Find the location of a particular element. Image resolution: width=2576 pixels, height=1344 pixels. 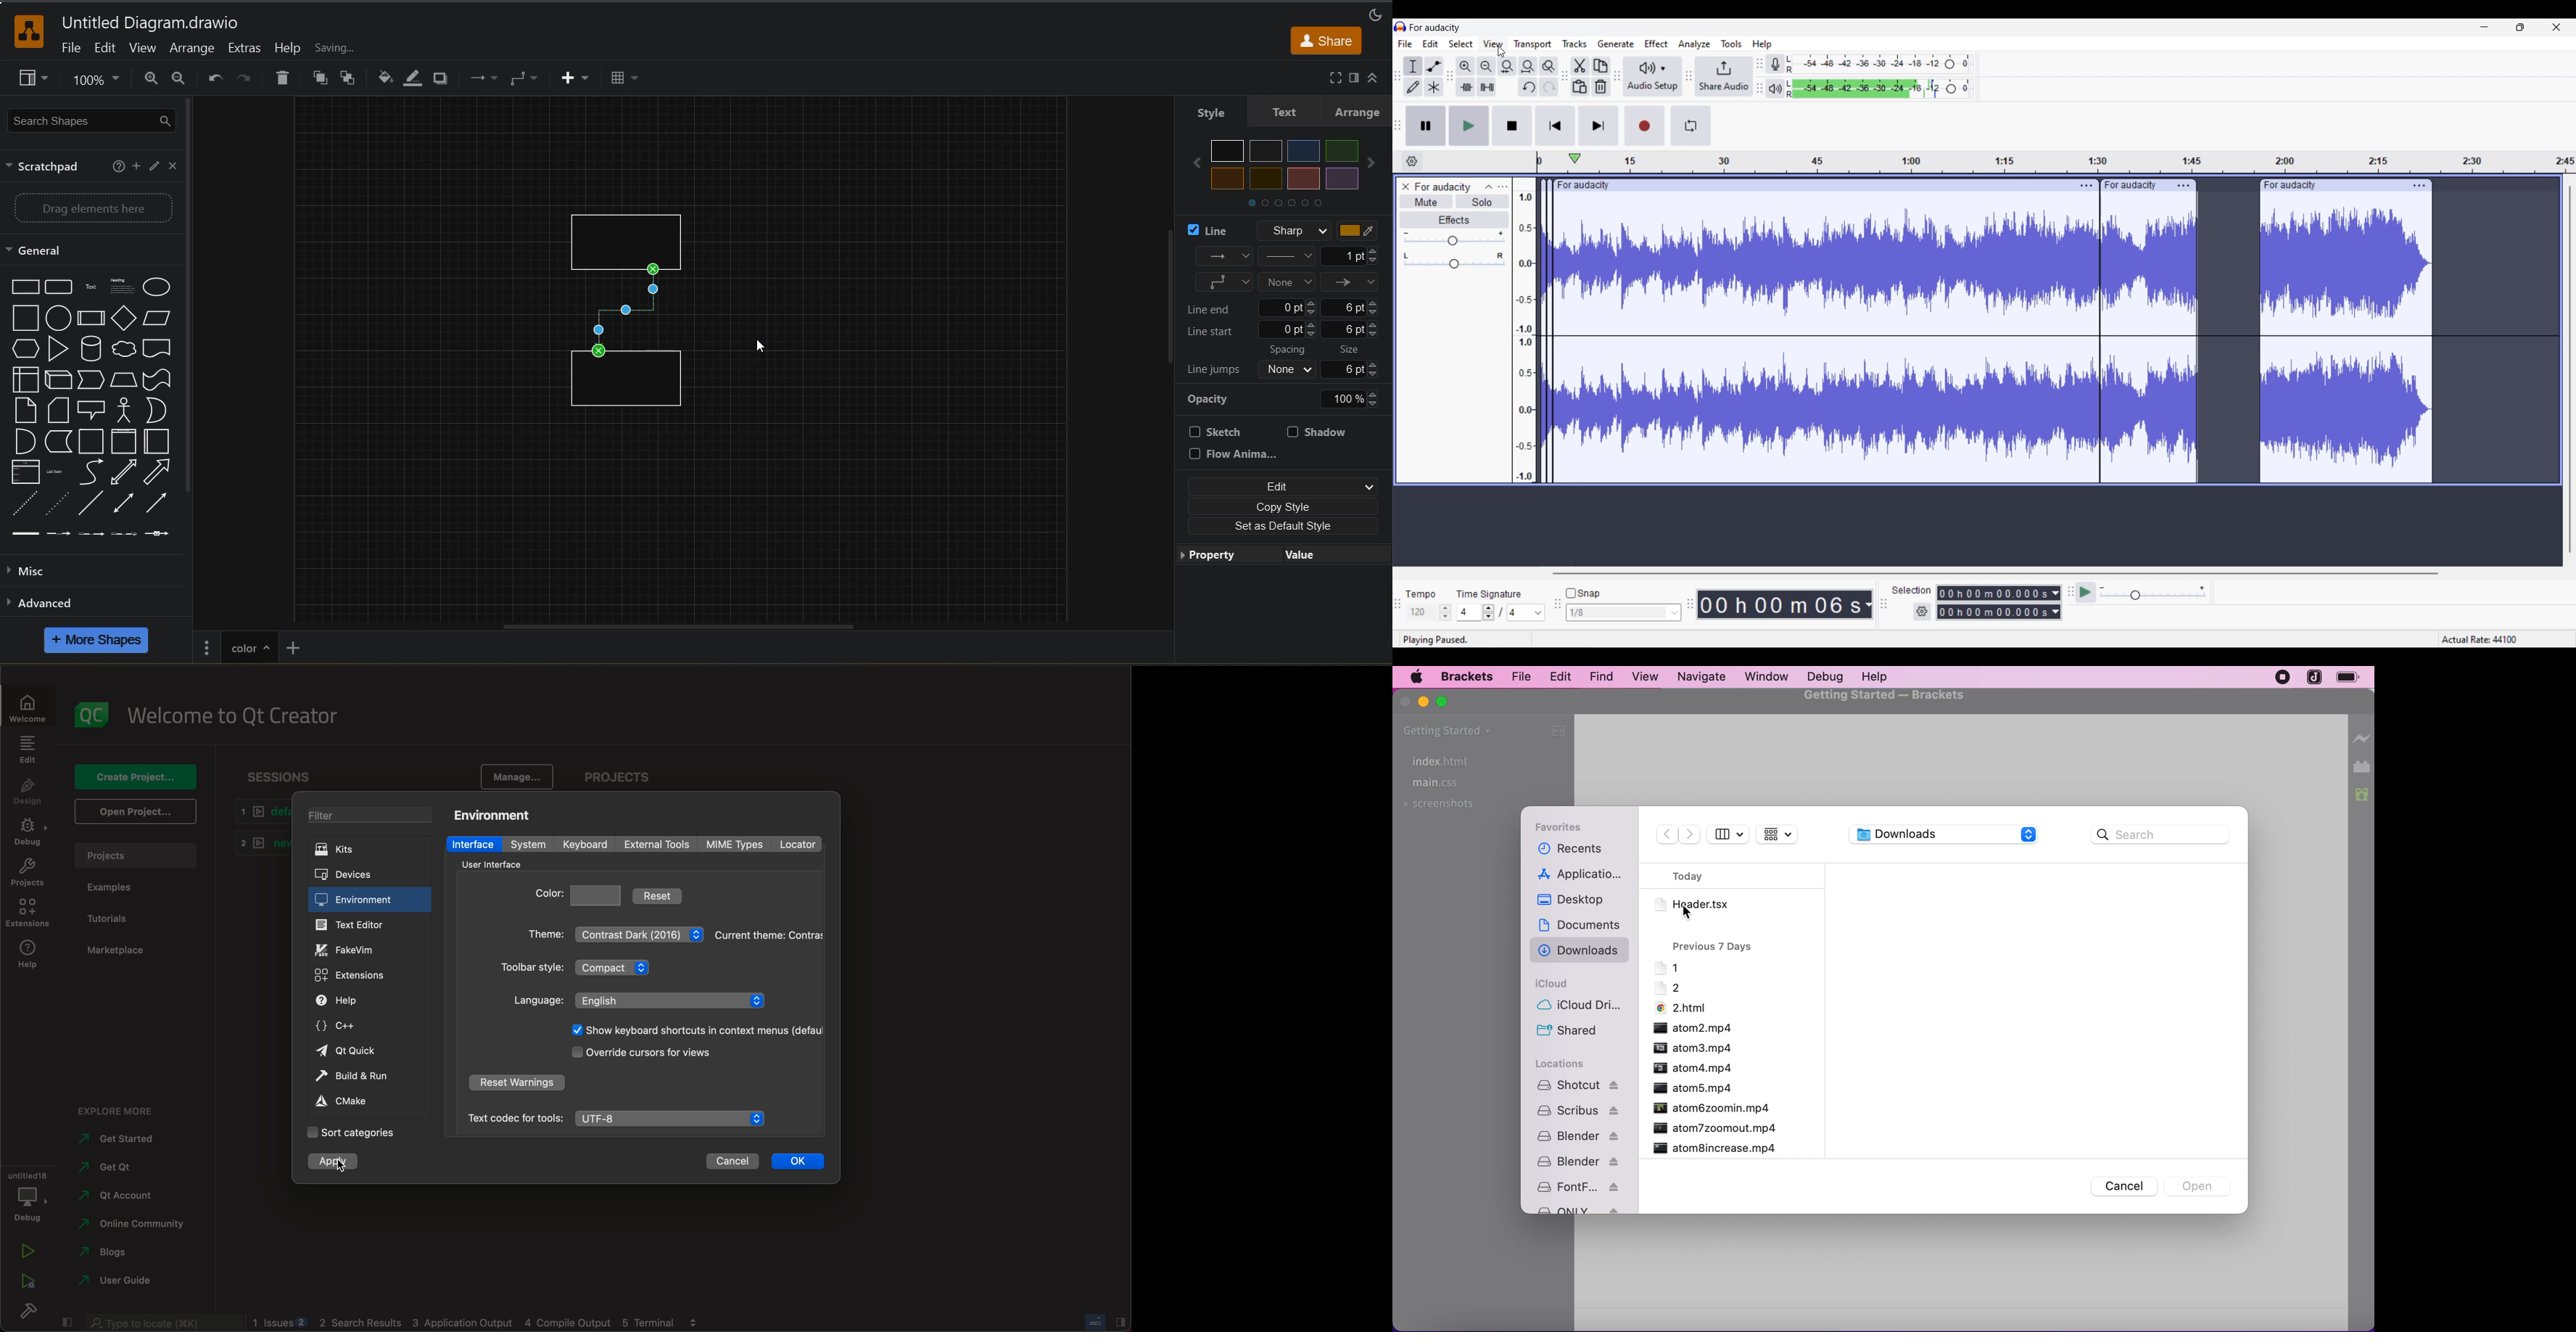

Close track is located at coordinates (1405, 187).